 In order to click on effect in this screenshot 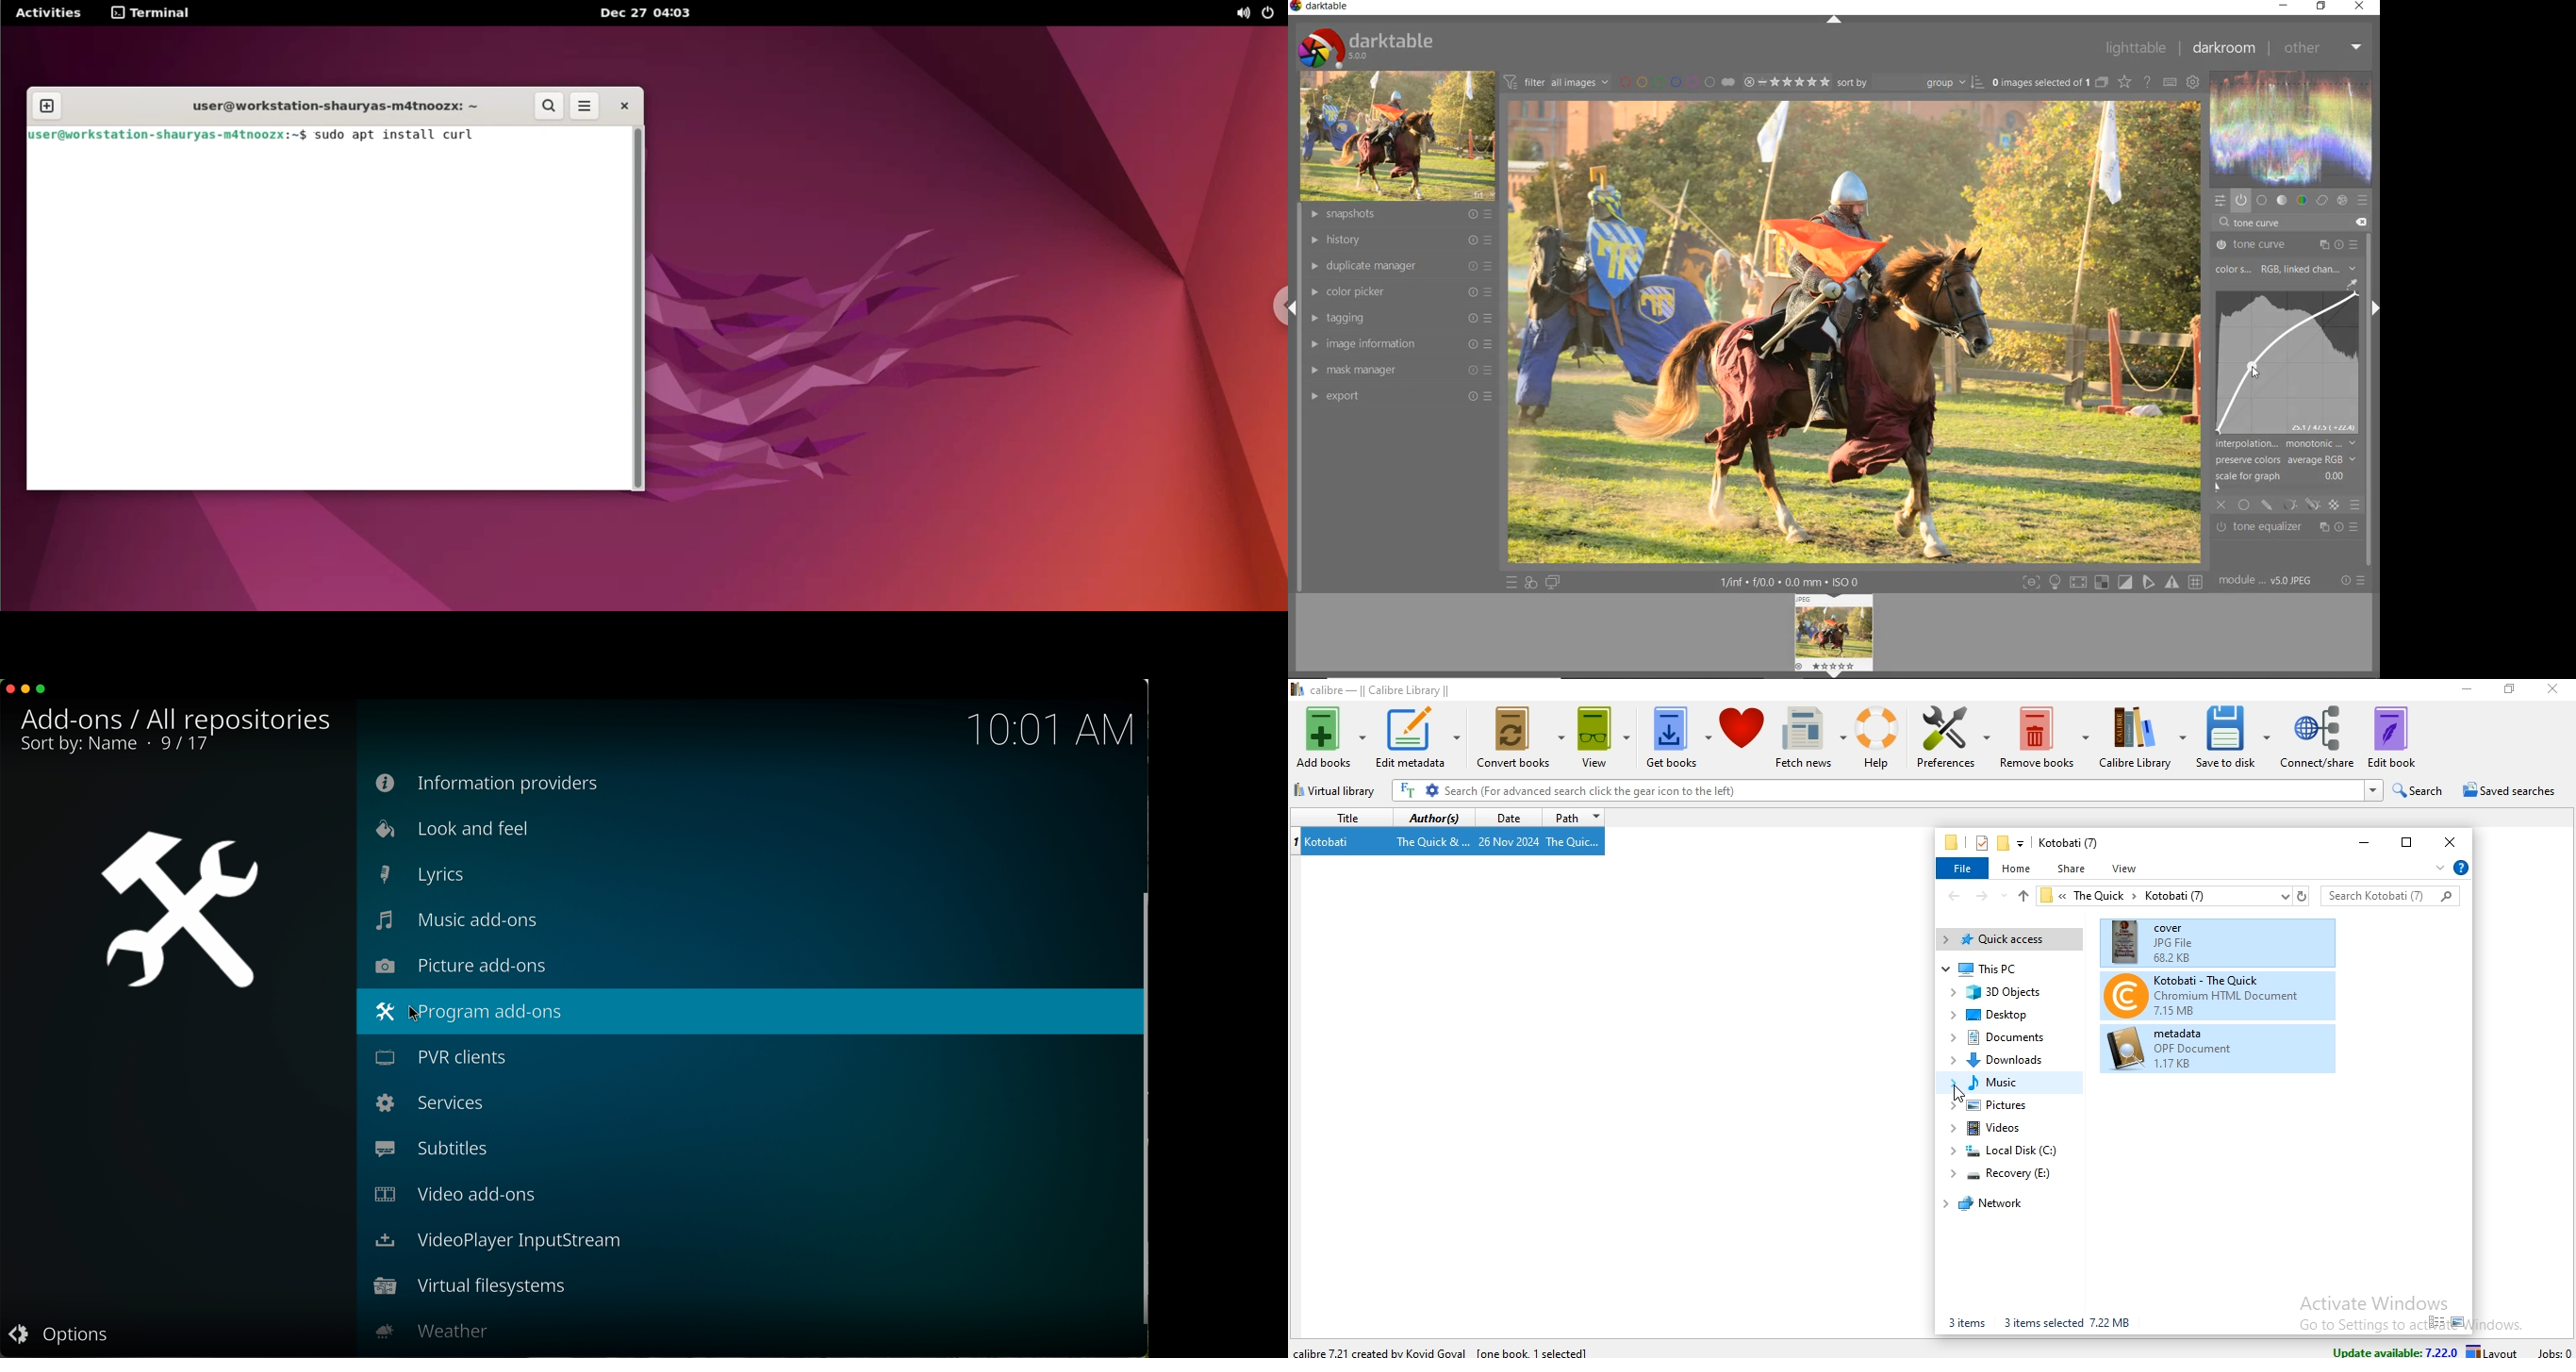, I will do `click(2341, 200)`.